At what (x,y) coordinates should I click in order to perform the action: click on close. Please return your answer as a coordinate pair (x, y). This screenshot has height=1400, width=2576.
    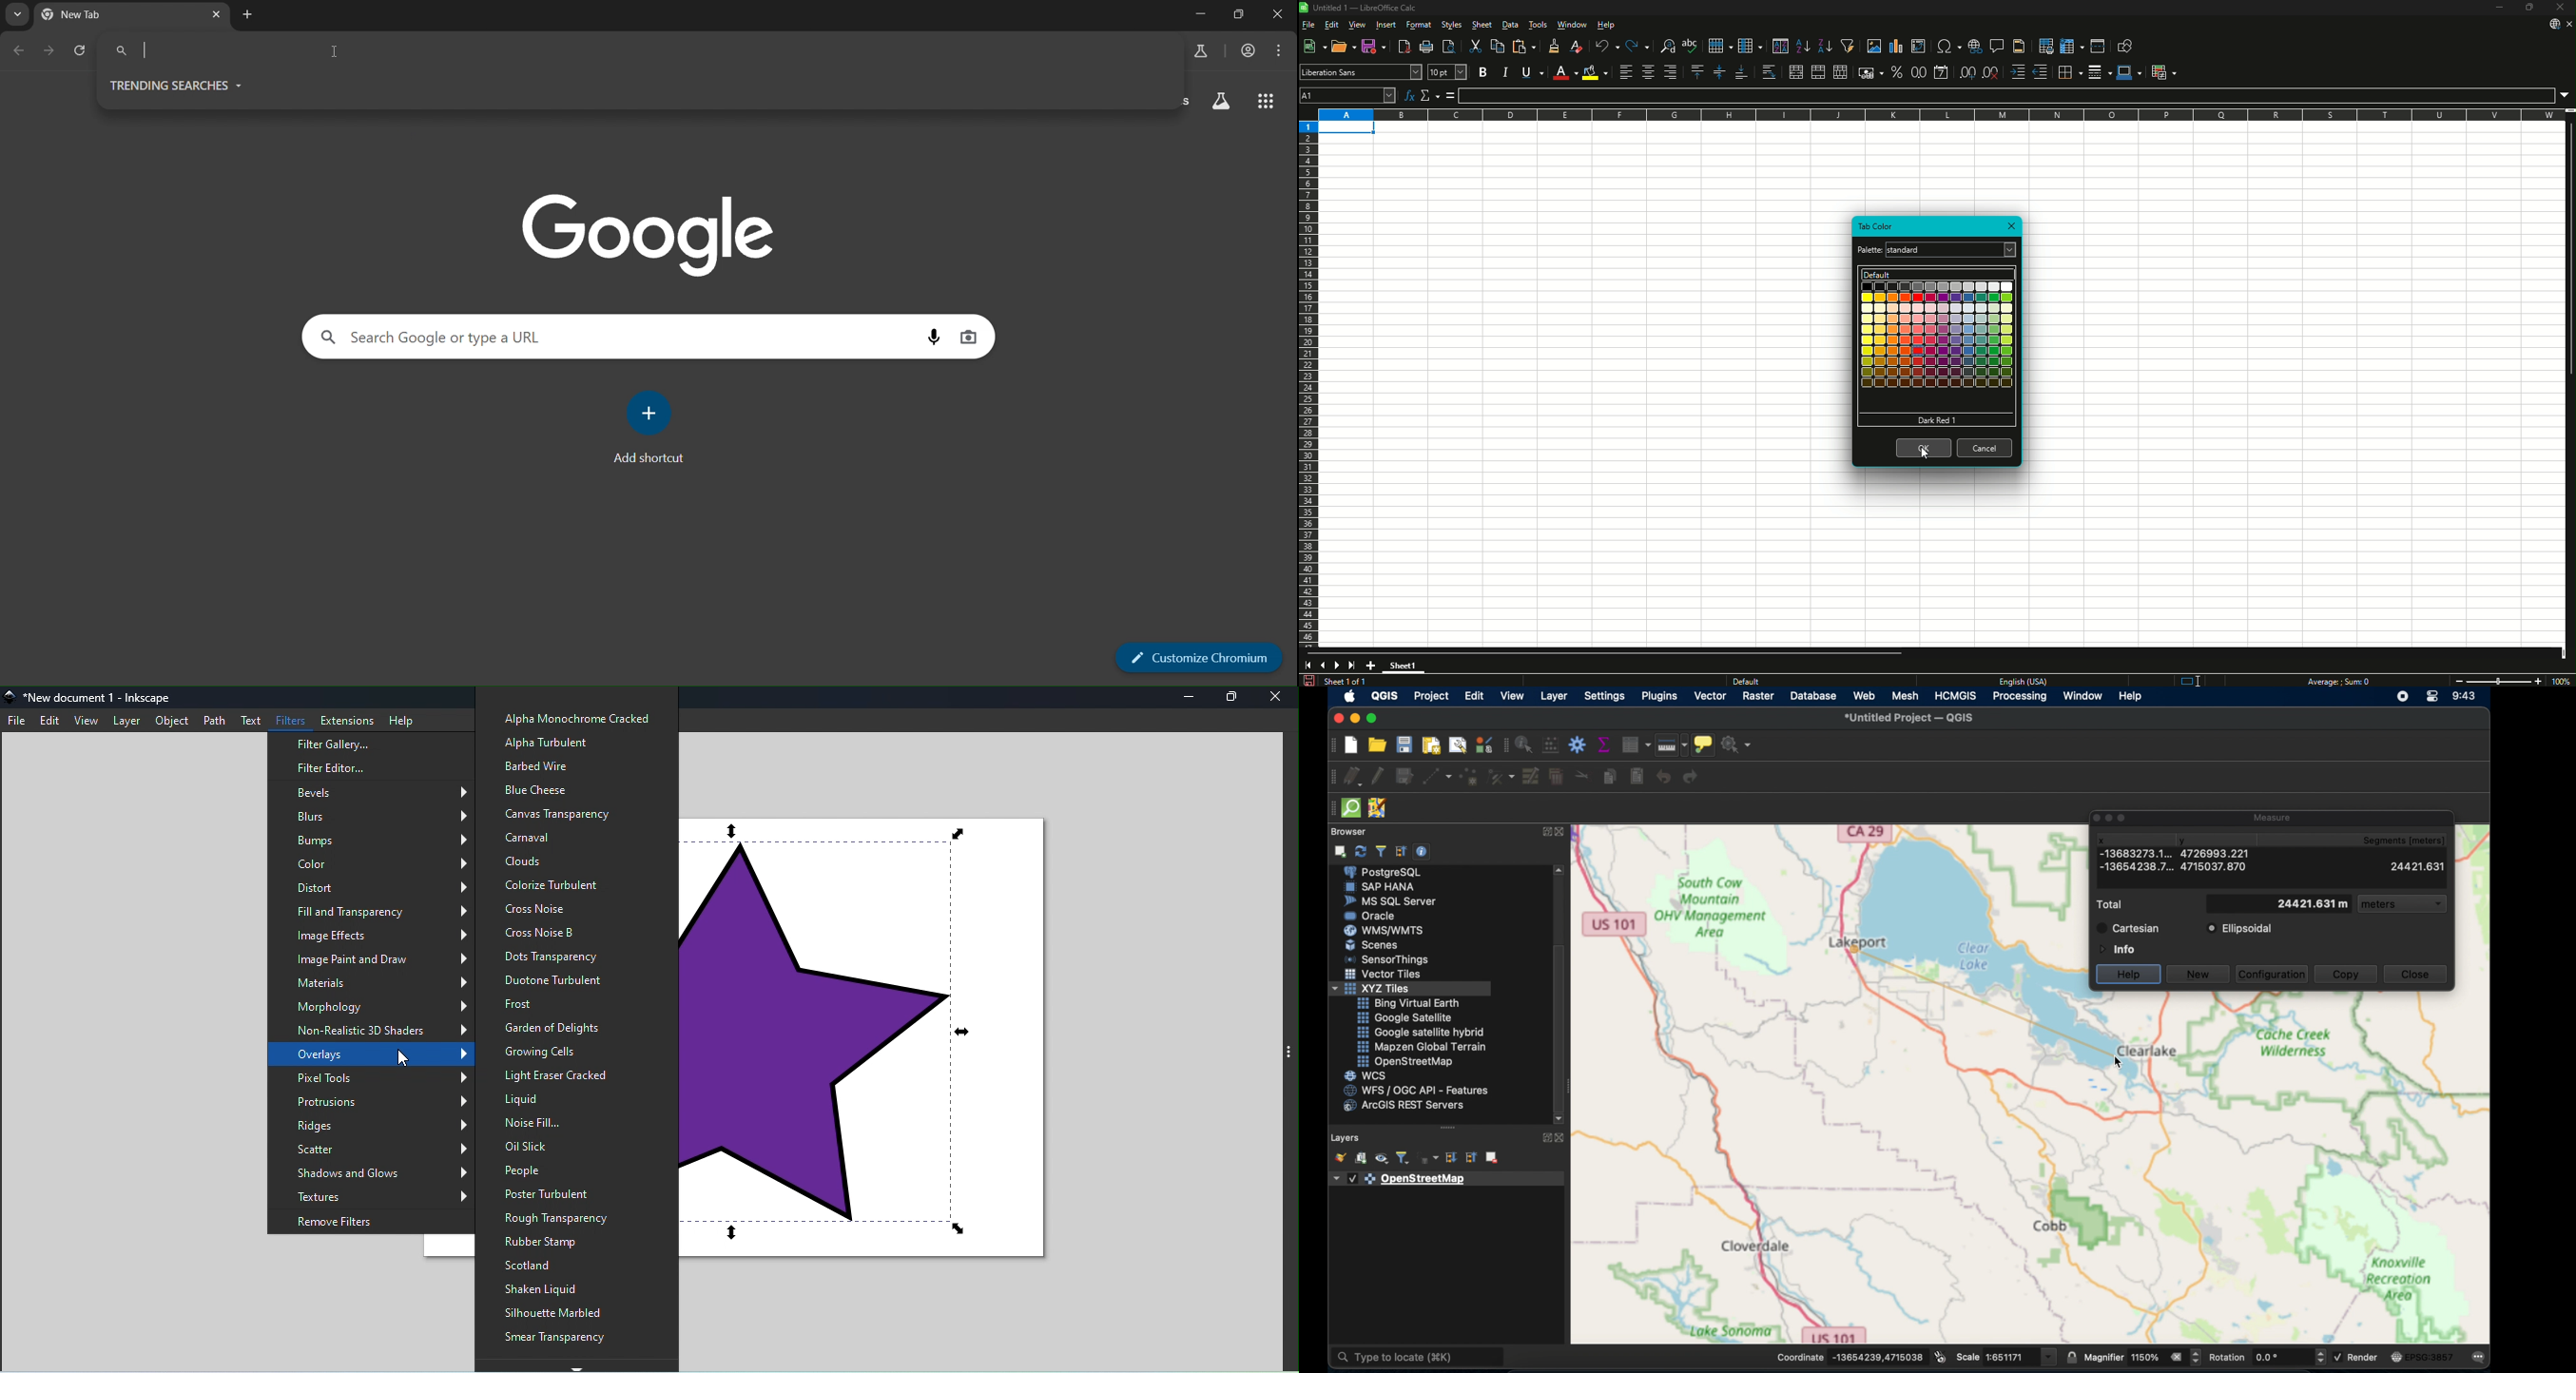
    Looking at the image, I should click on (1561, 1137).